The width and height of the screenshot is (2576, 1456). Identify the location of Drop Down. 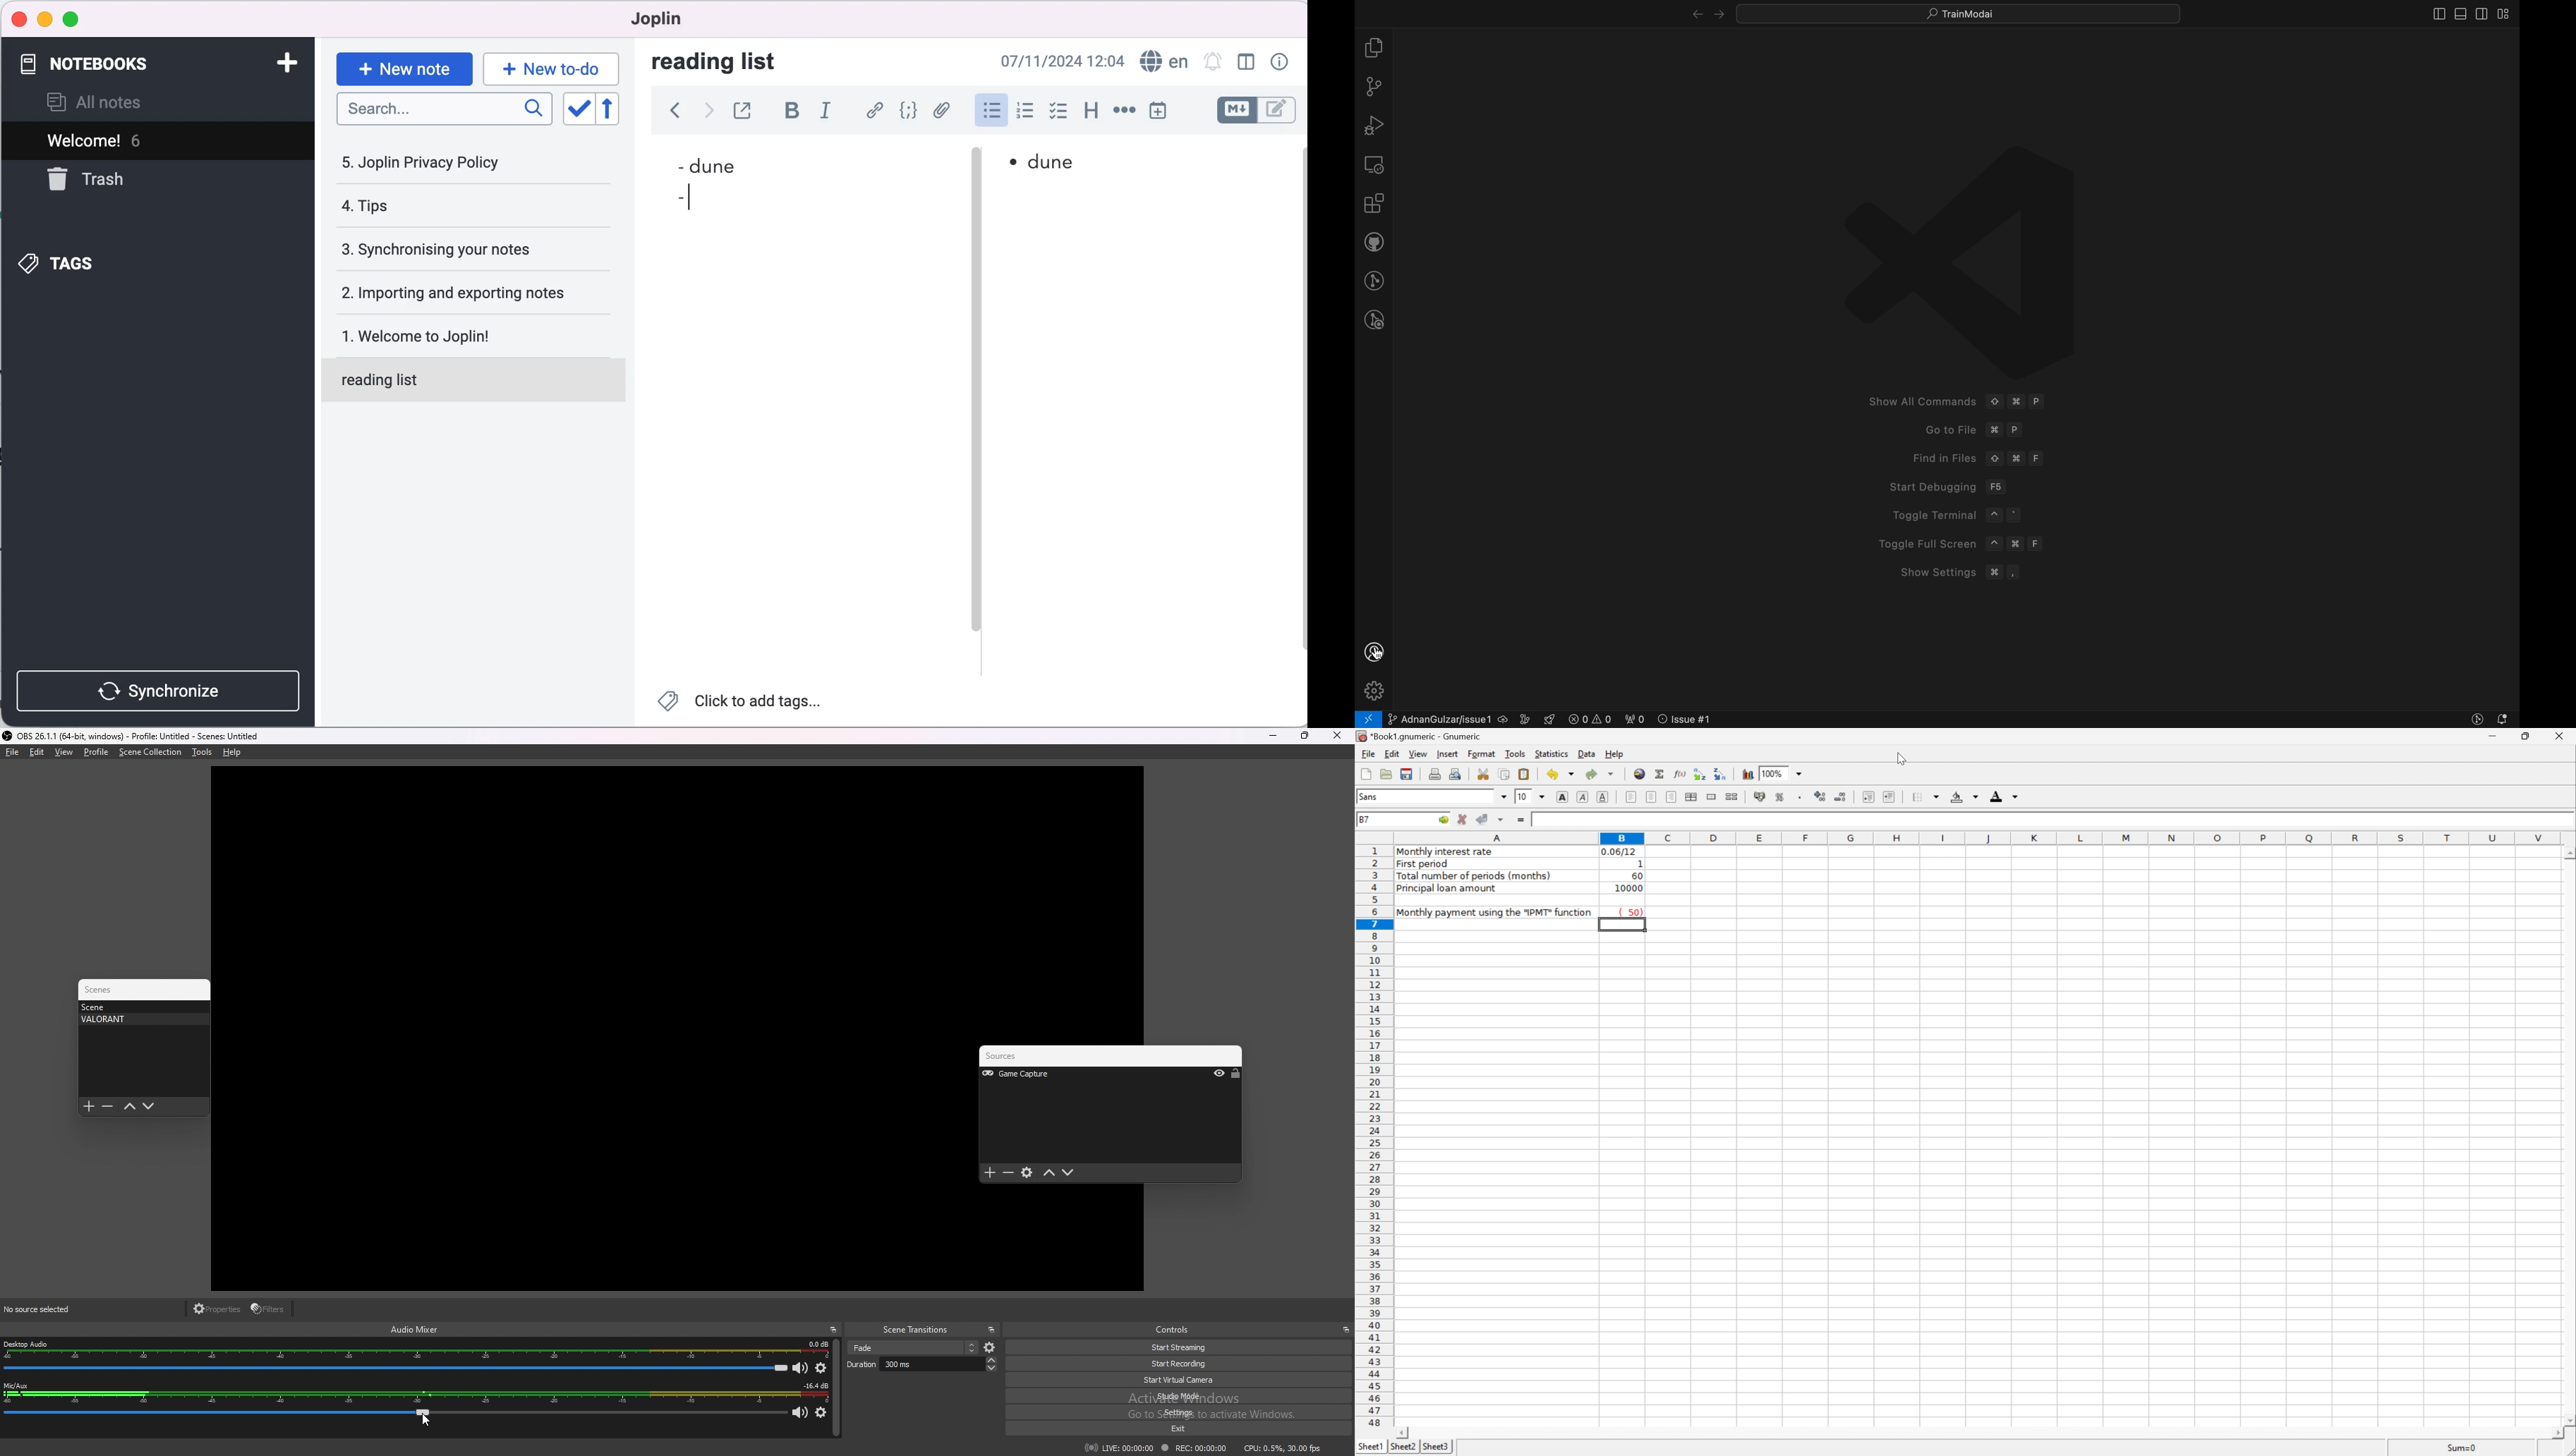
(1801, 773).